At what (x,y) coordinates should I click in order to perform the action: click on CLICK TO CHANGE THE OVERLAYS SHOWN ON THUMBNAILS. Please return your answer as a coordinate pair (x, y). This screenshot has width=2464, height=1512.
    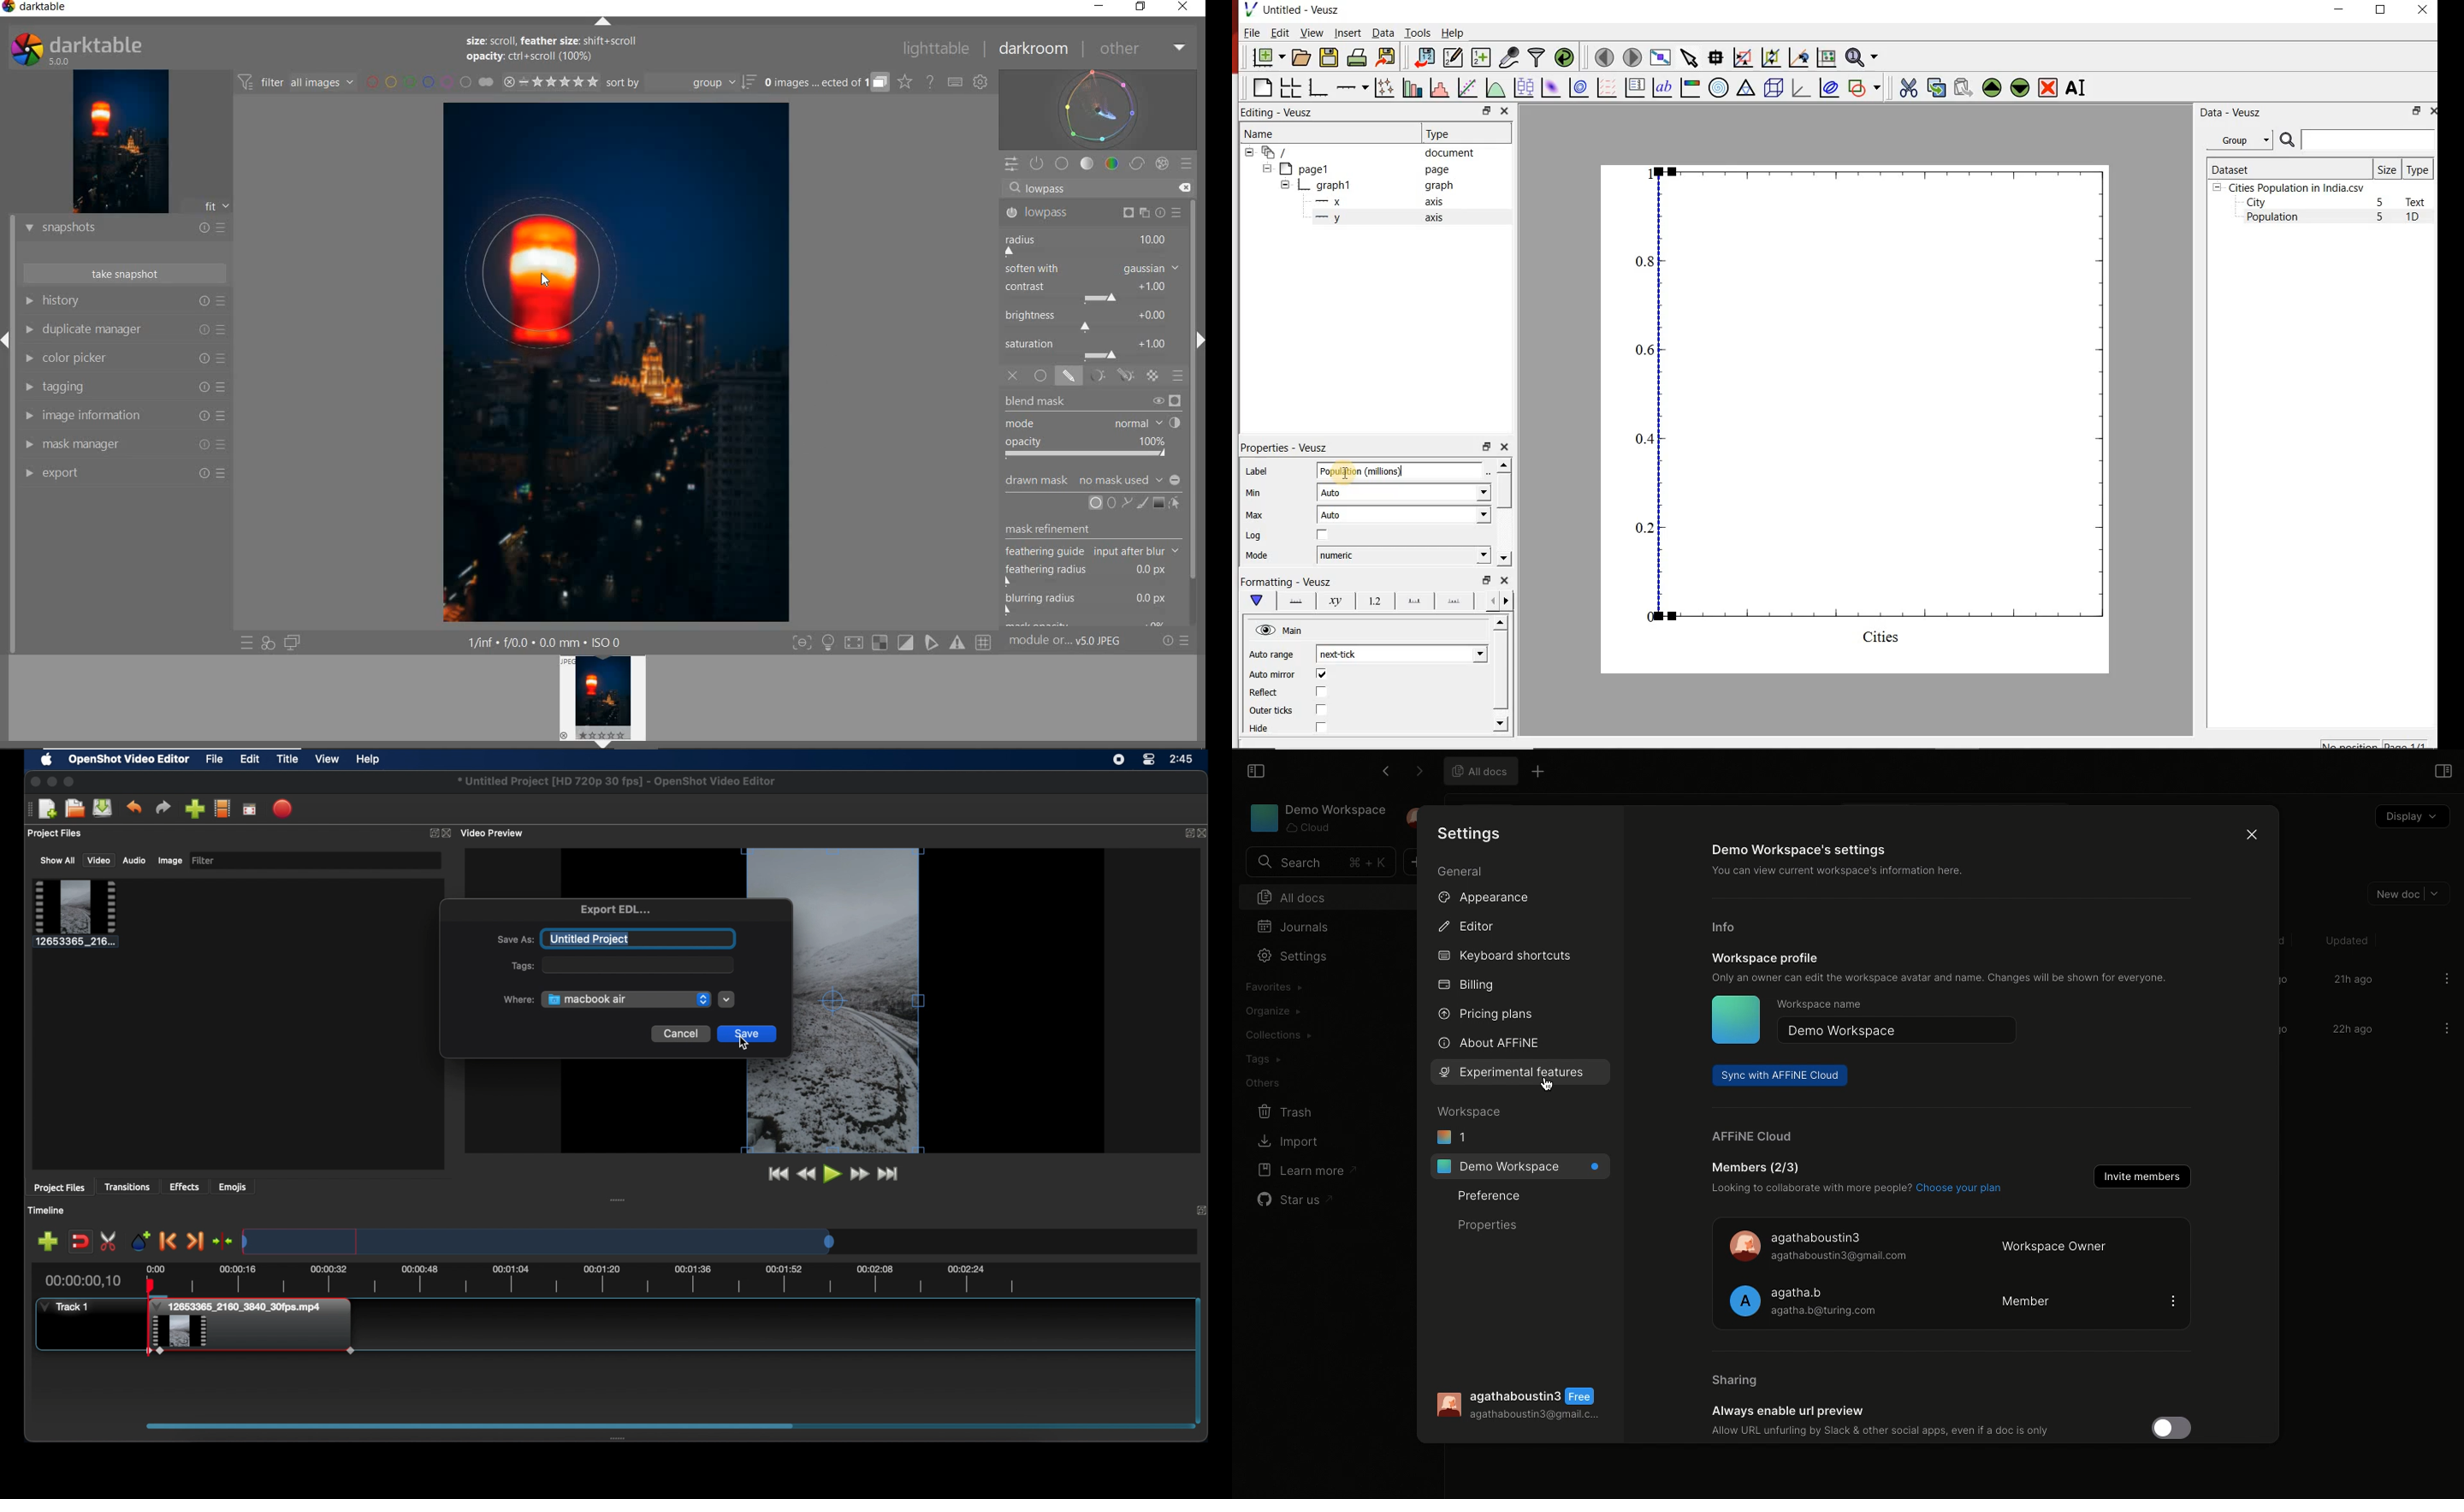
    Looking at the image, I should click on (905, 83).